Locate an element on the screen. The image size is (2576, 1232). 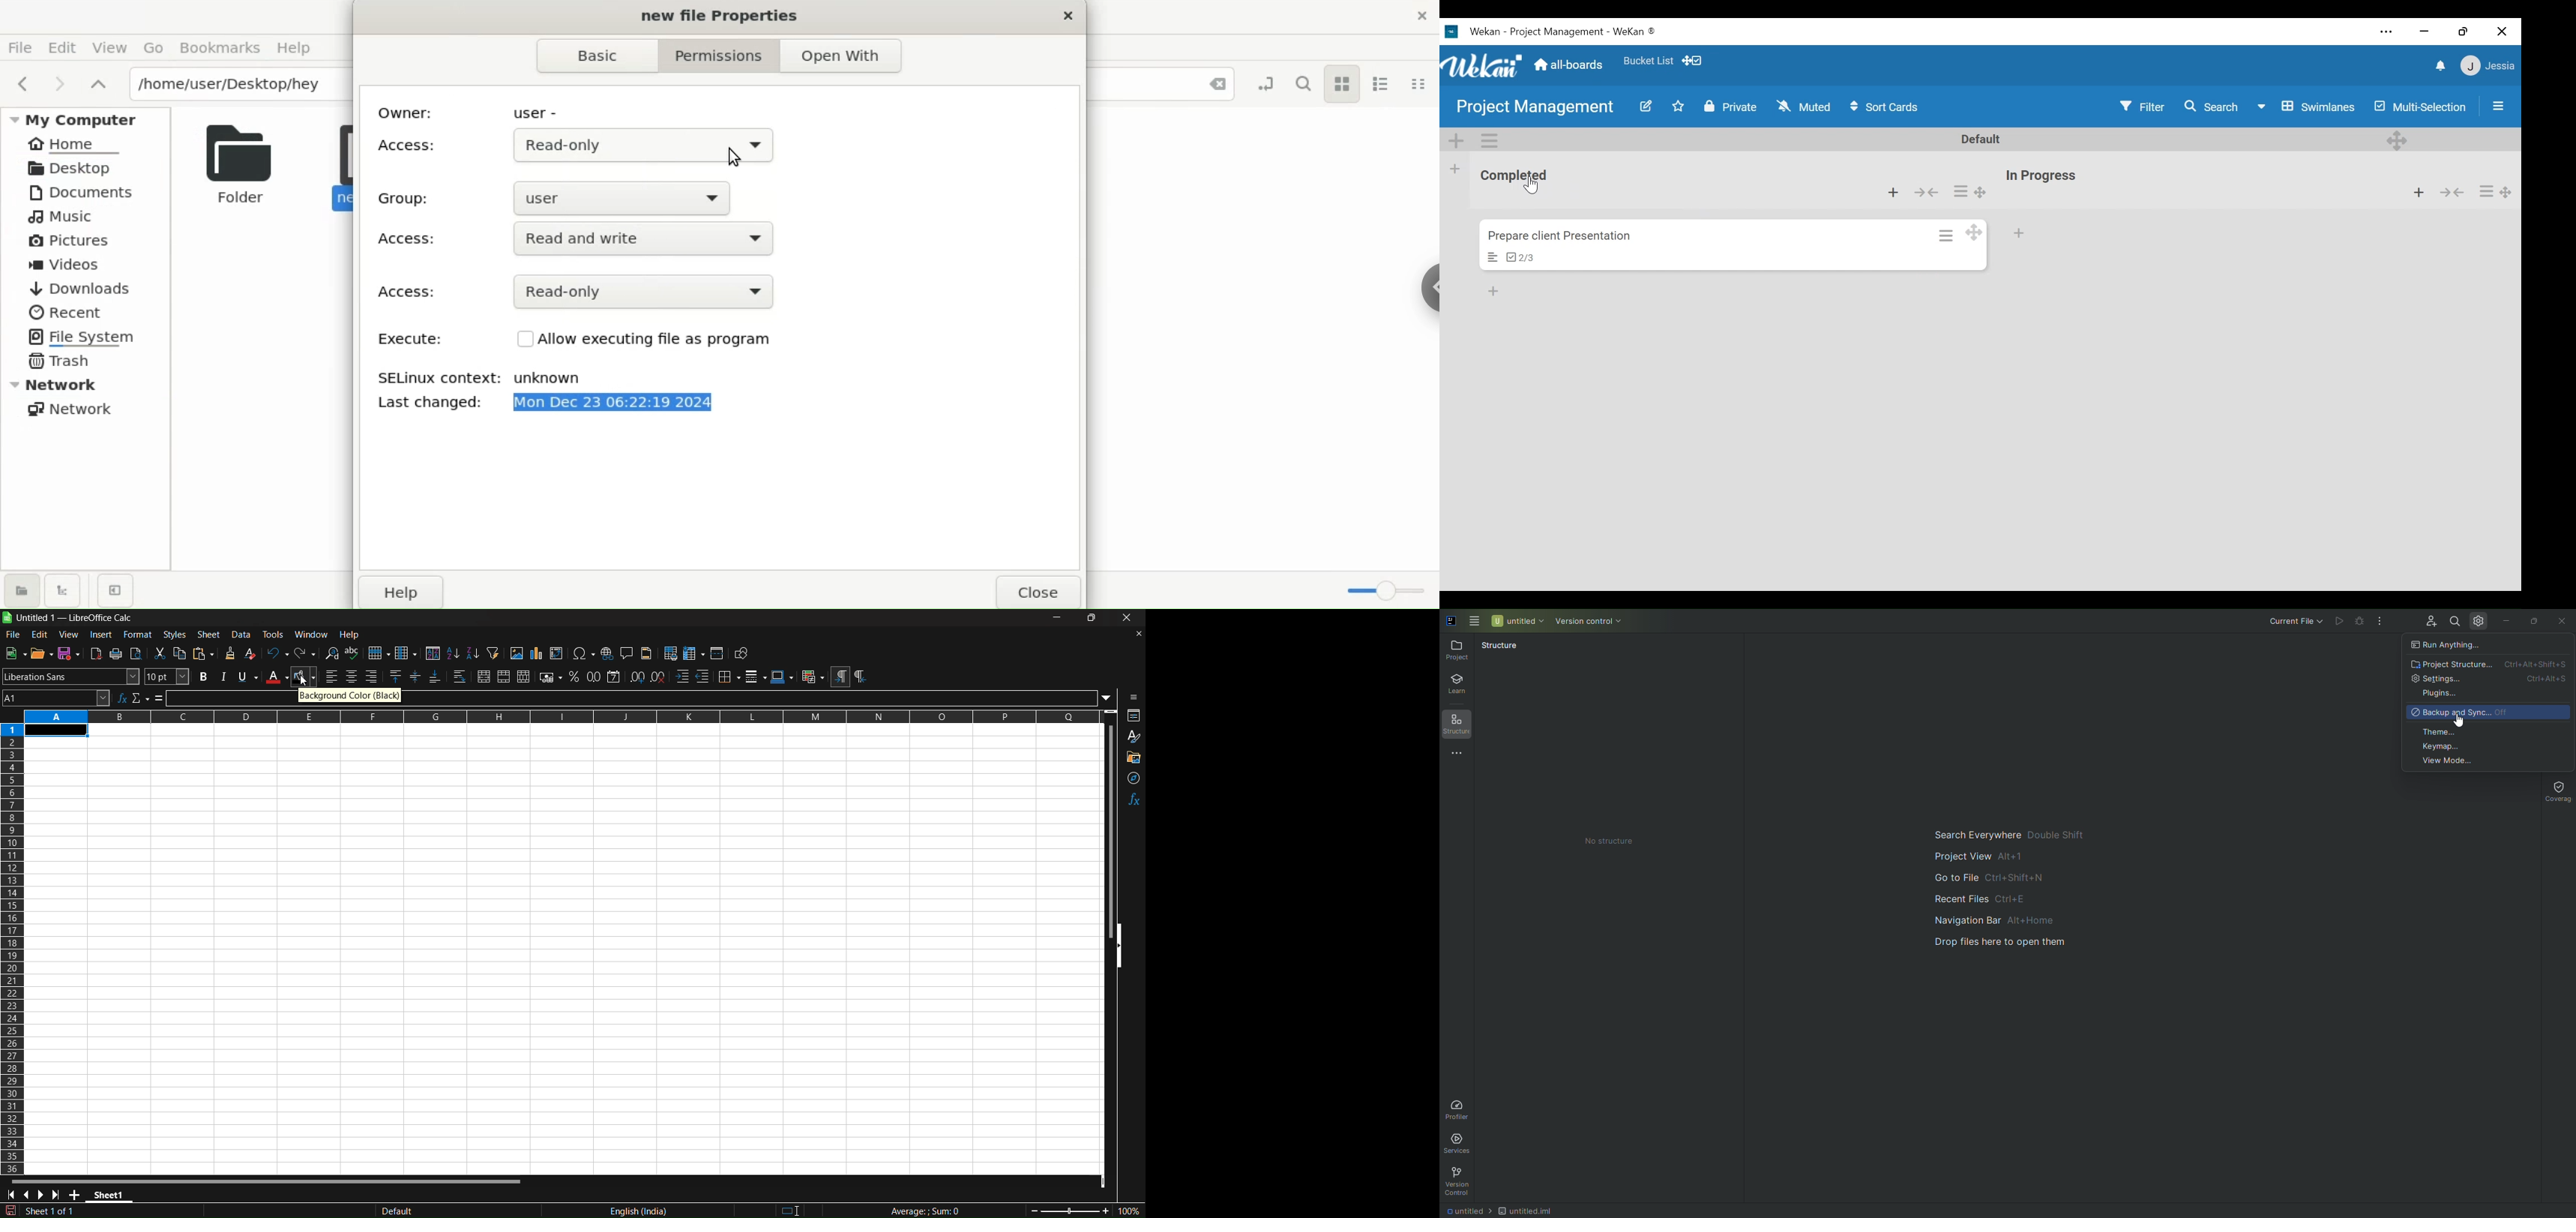
insert comment is located at coordinates (625, 653).